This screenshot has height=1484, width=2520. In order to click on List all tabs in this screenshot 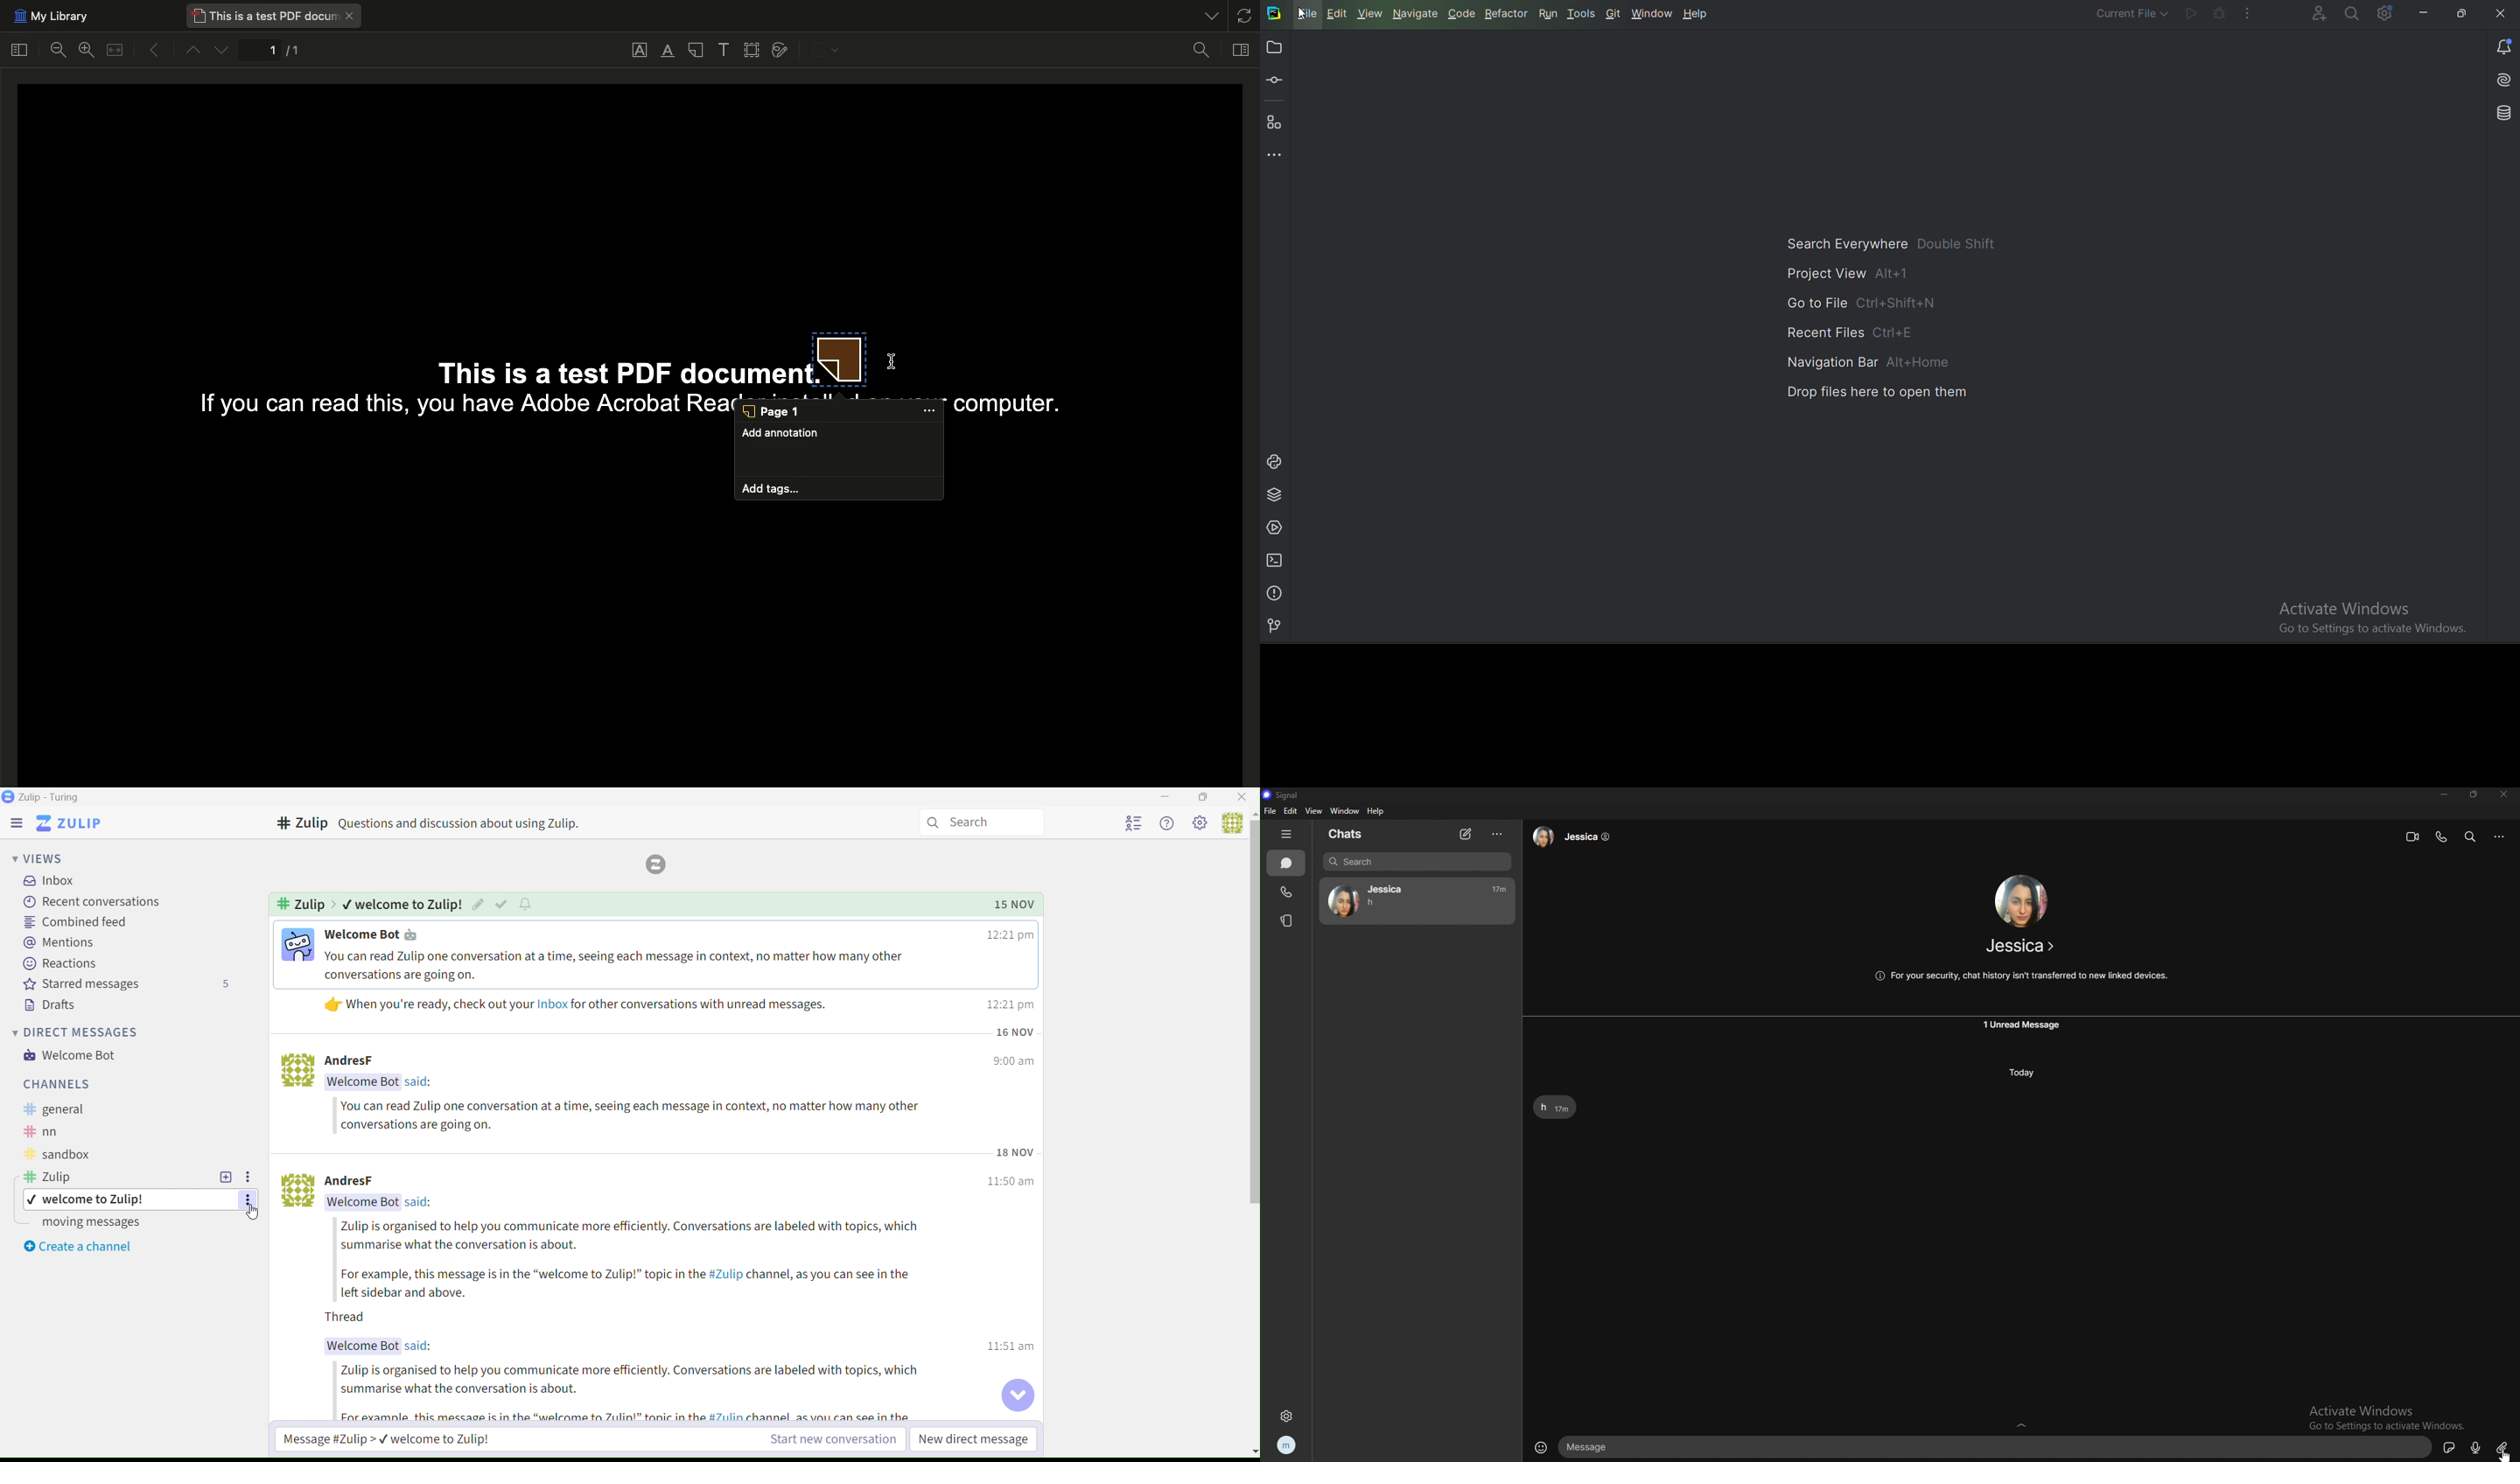, I will do `click(1207, 12)`.